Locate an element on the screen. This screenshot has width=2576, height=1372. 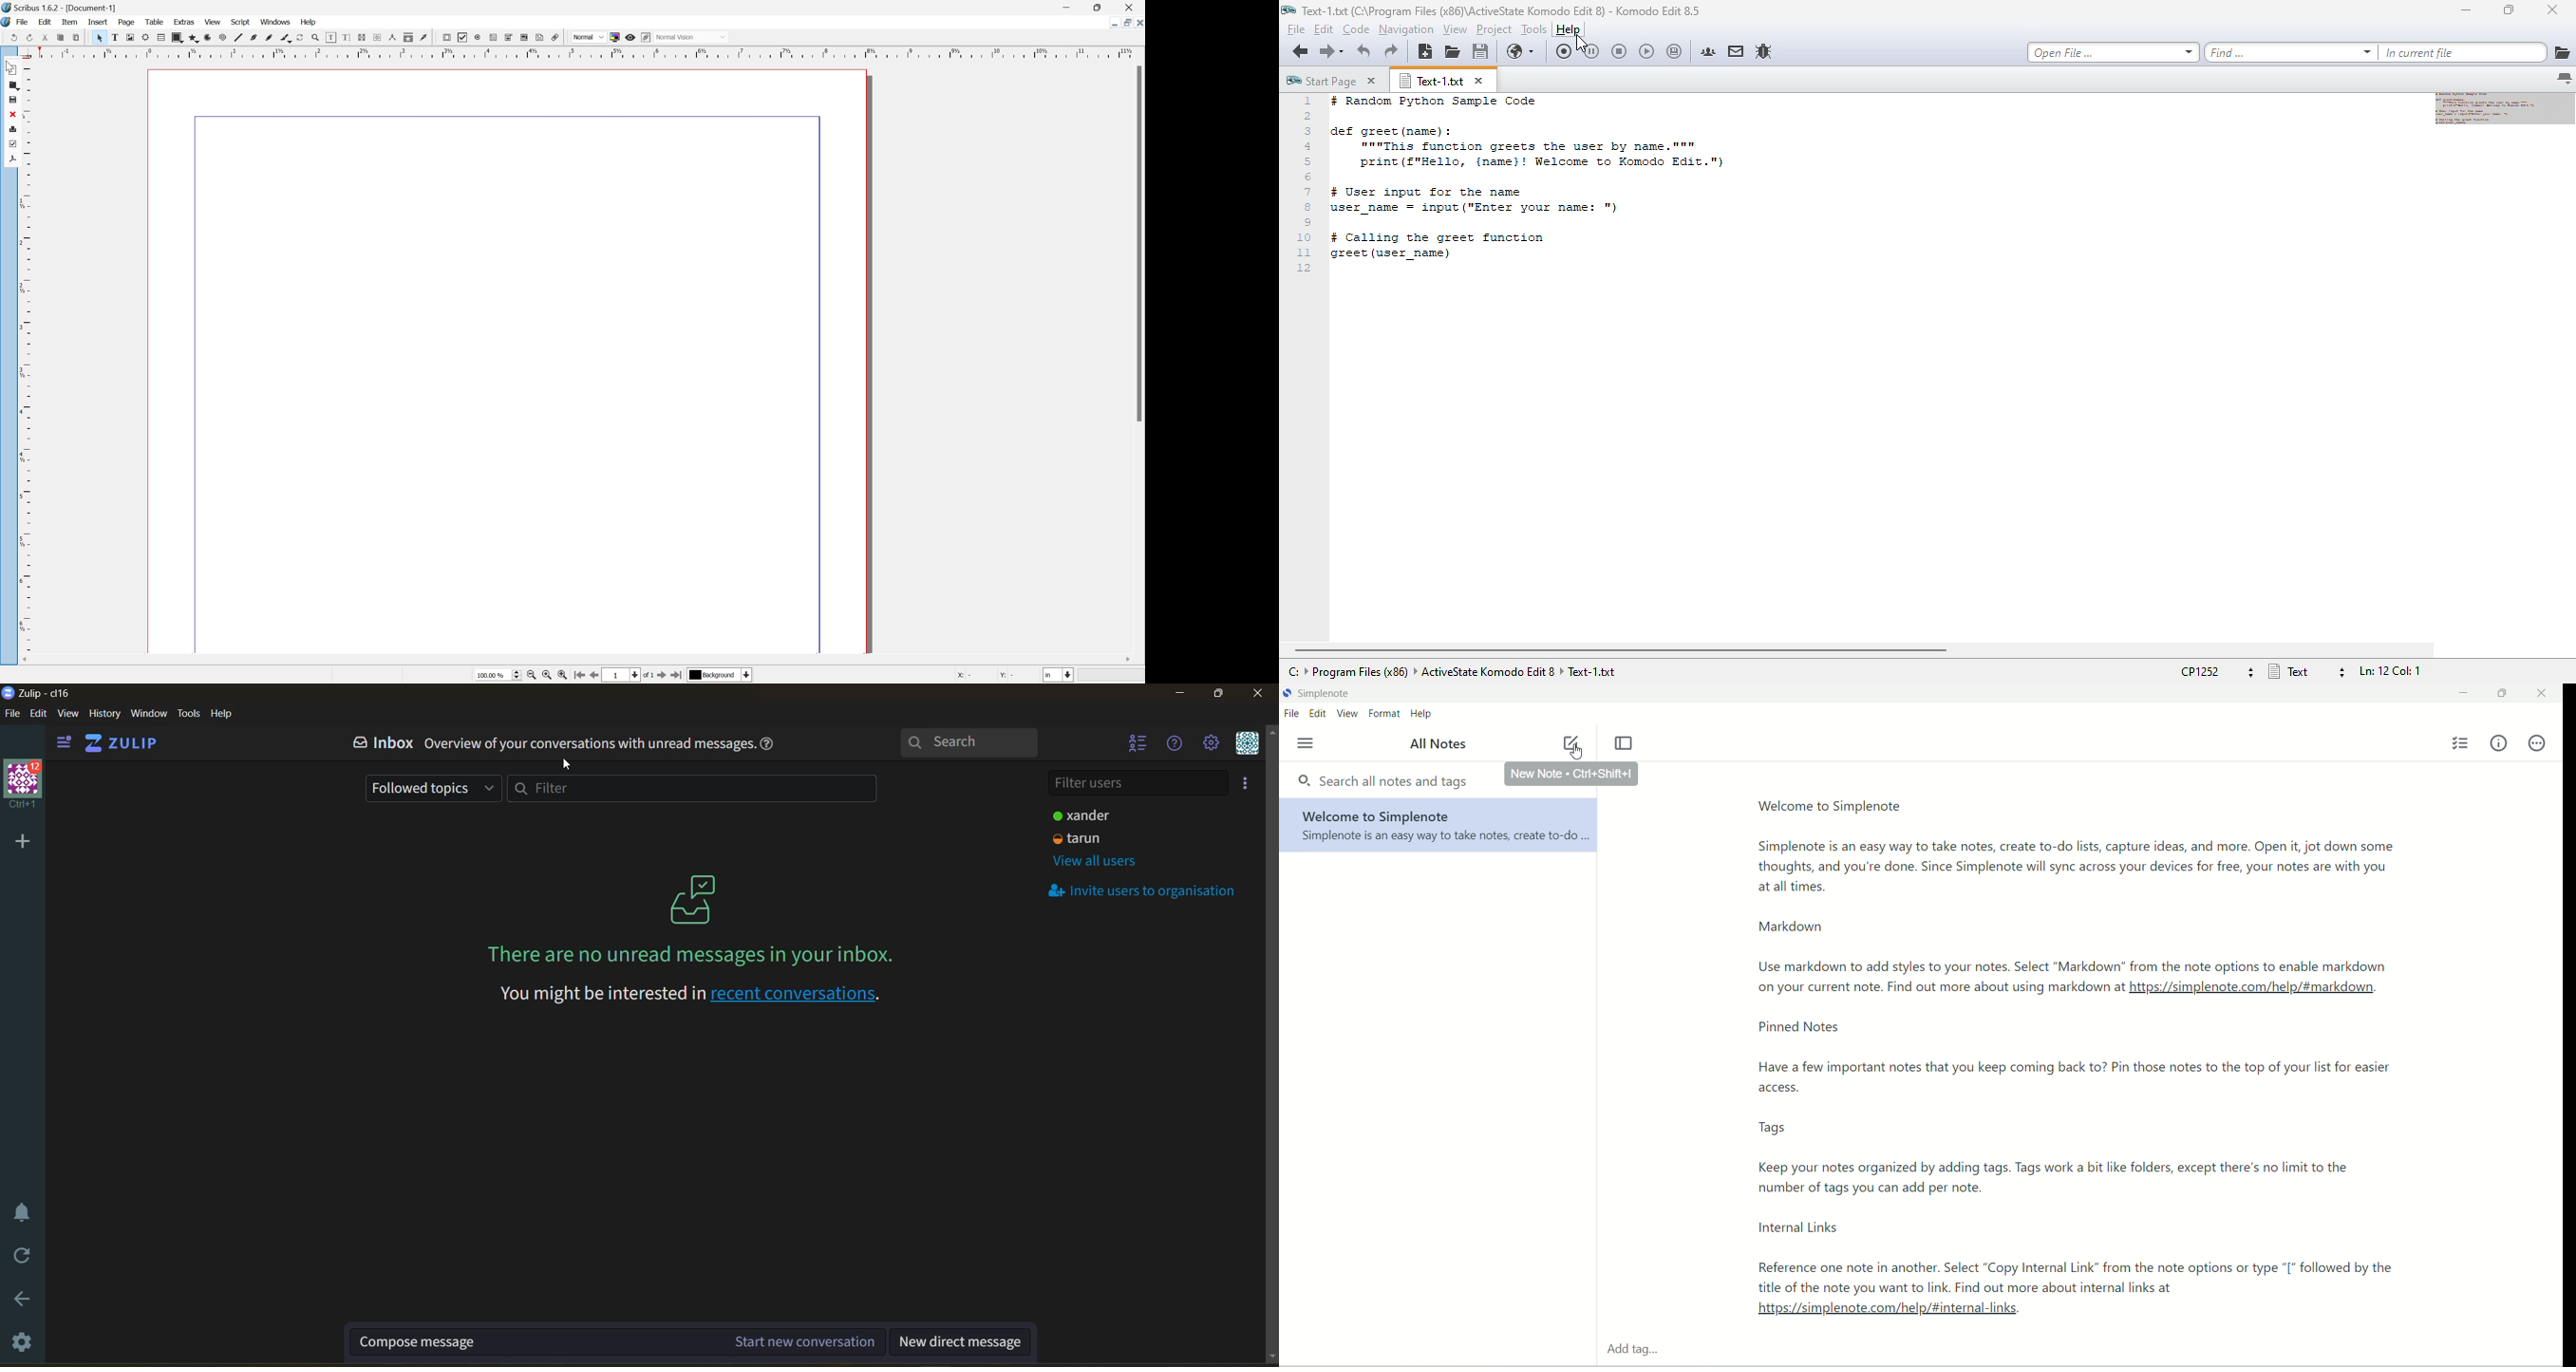
close is located at coordinates (1138, 23).